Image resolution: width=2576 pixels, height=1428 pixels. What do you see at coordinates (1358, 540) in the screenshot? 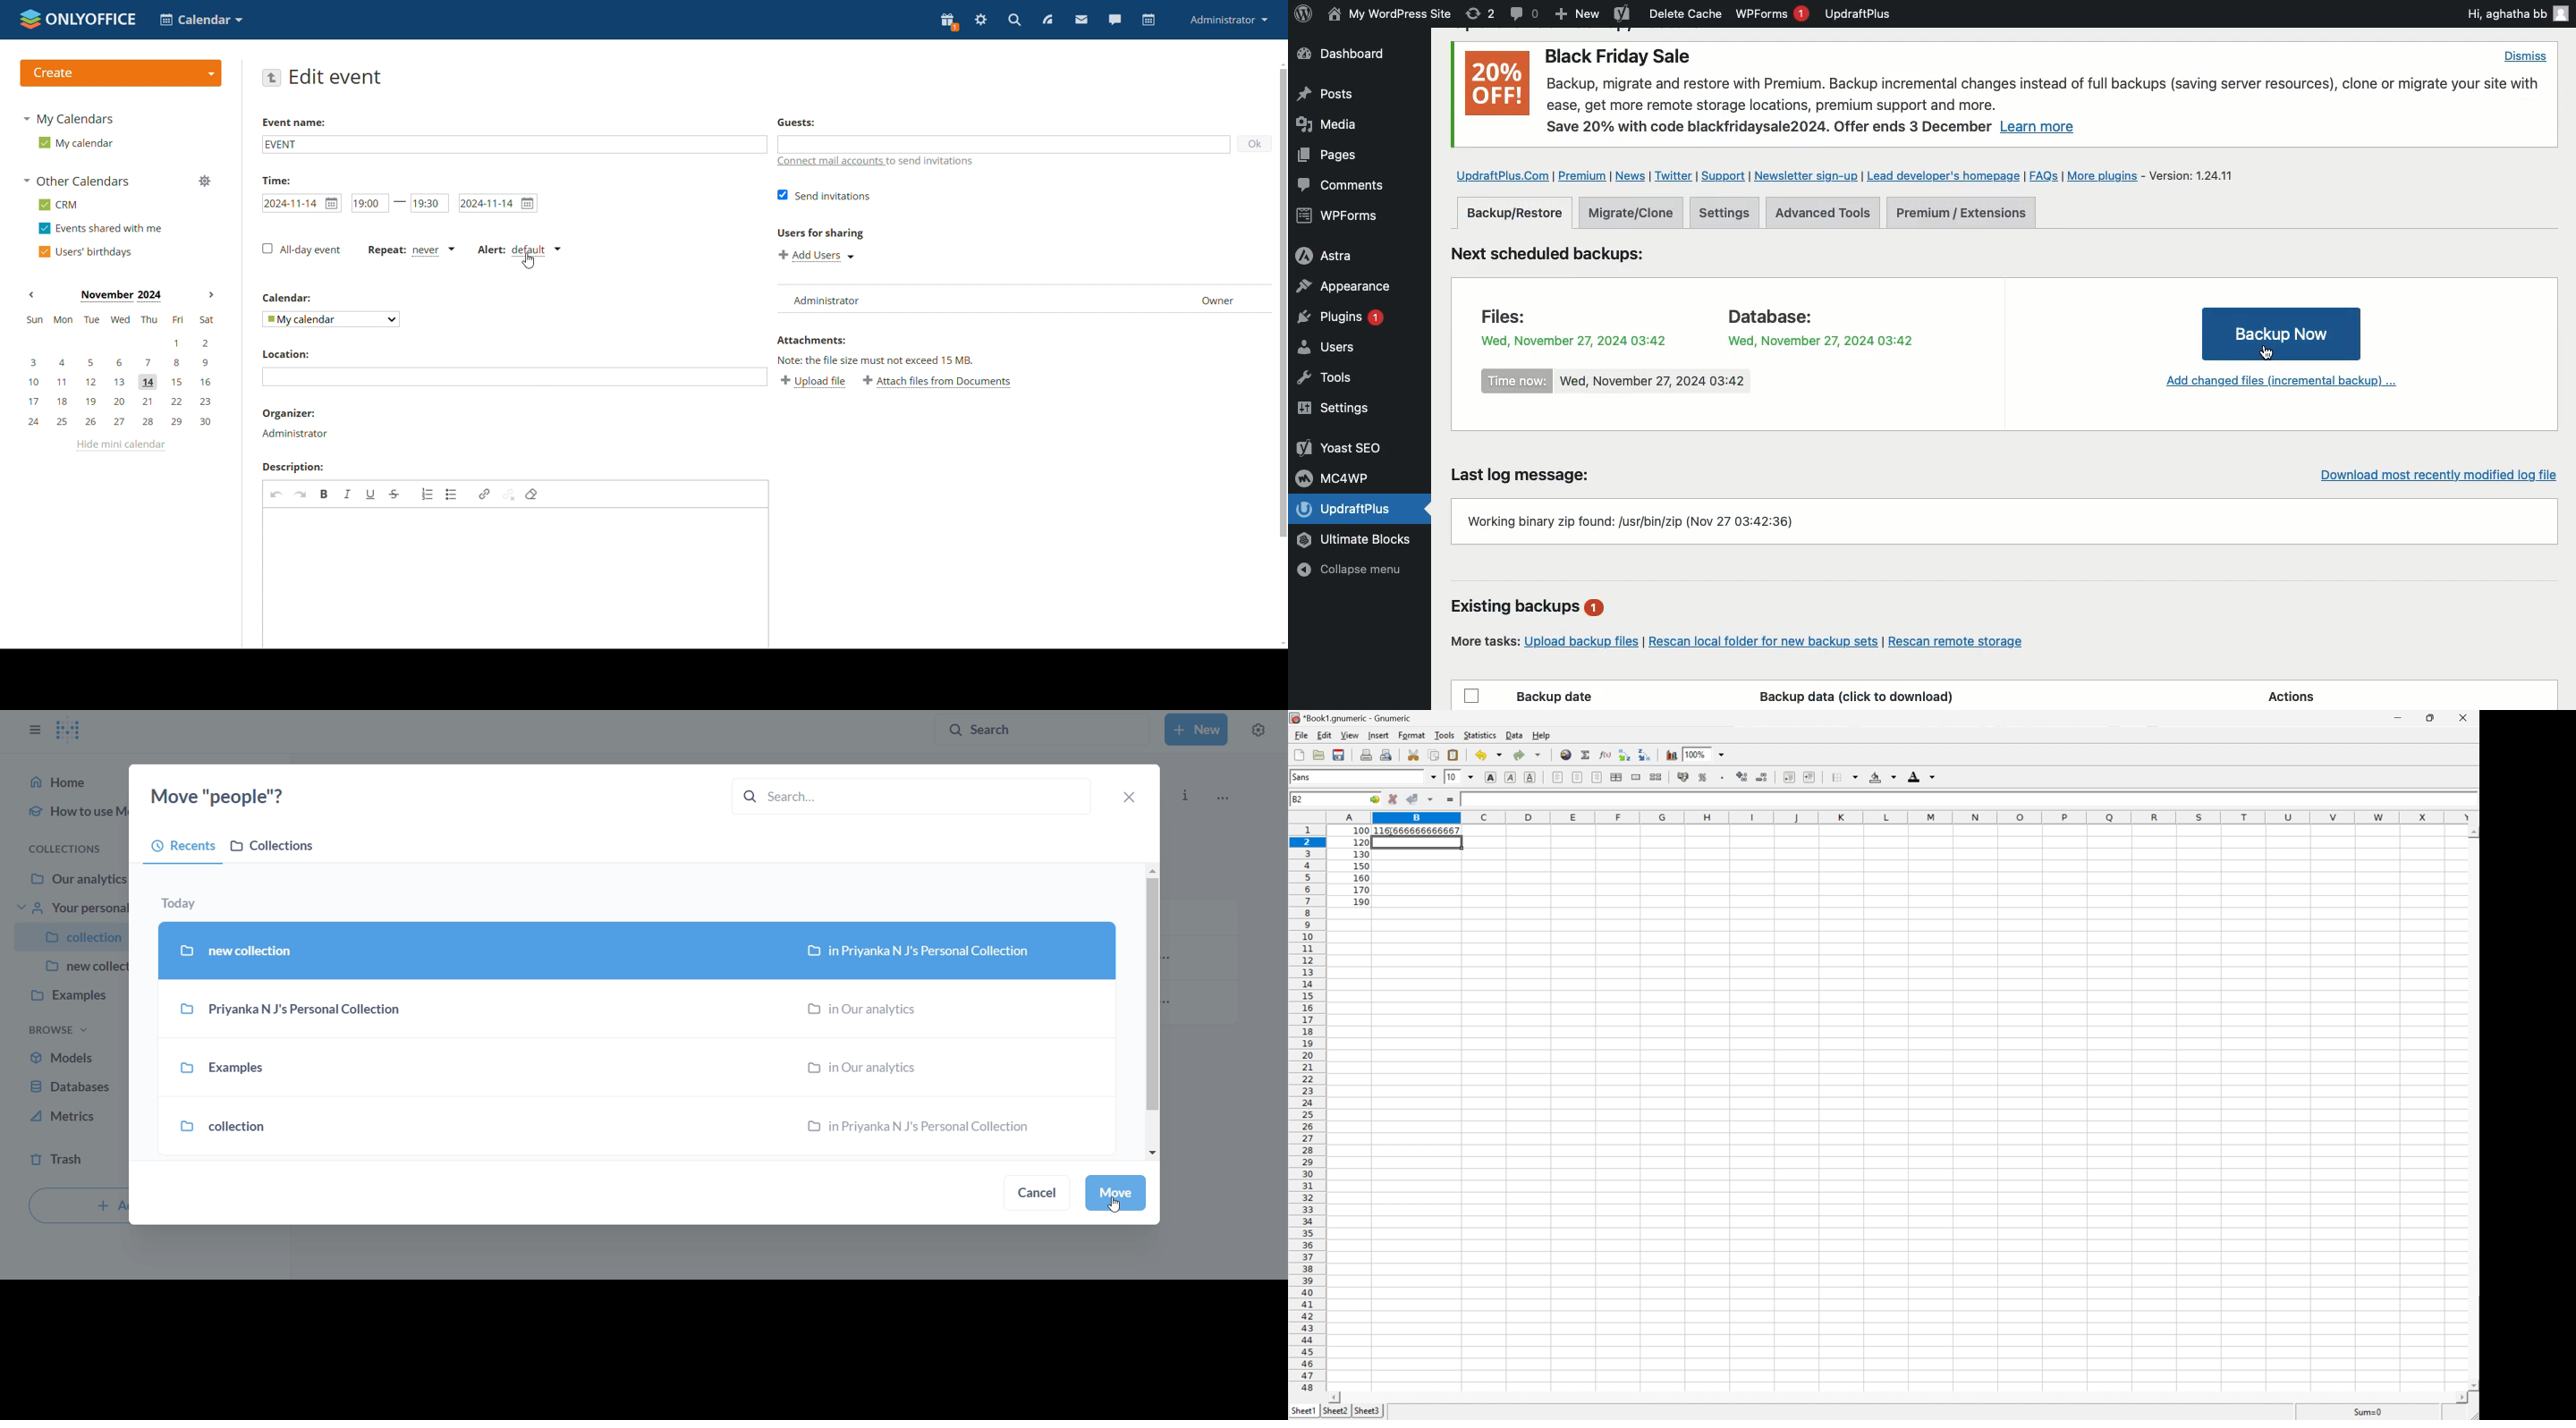
I see `Ultimate Blocks` at bounding box center [1358, 540].